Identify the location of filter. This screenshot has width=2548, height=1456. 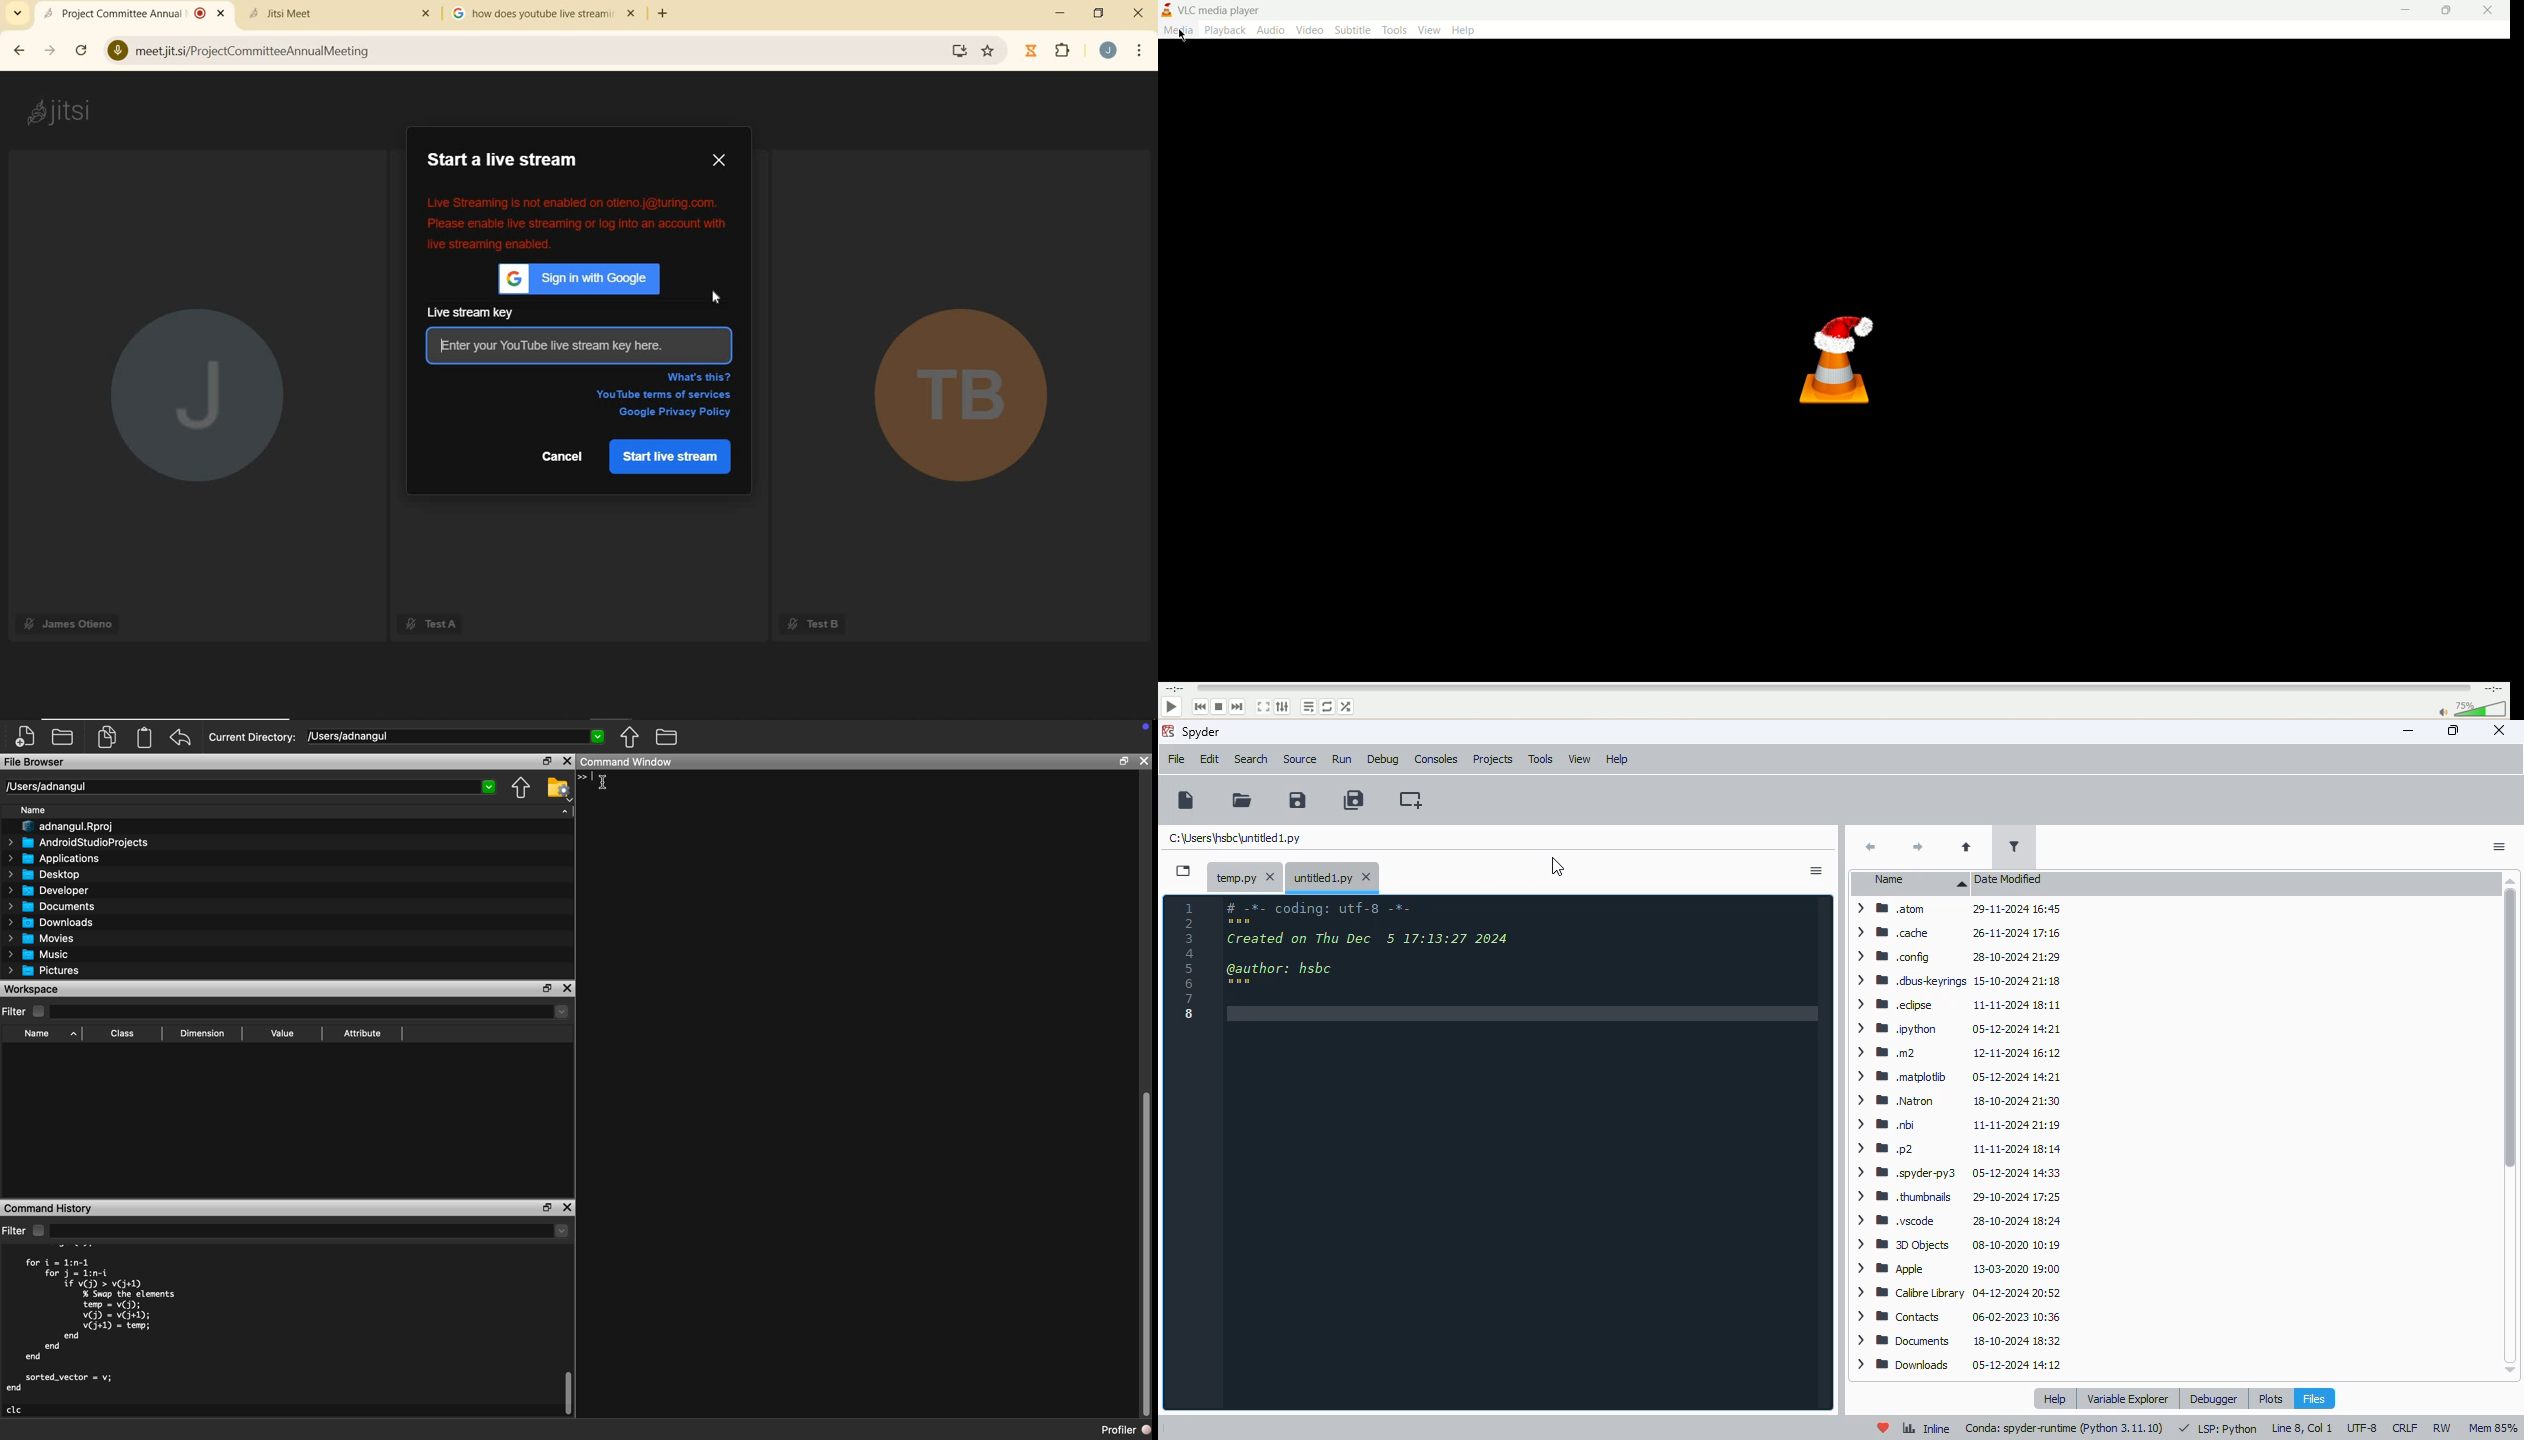
(2013, 847).